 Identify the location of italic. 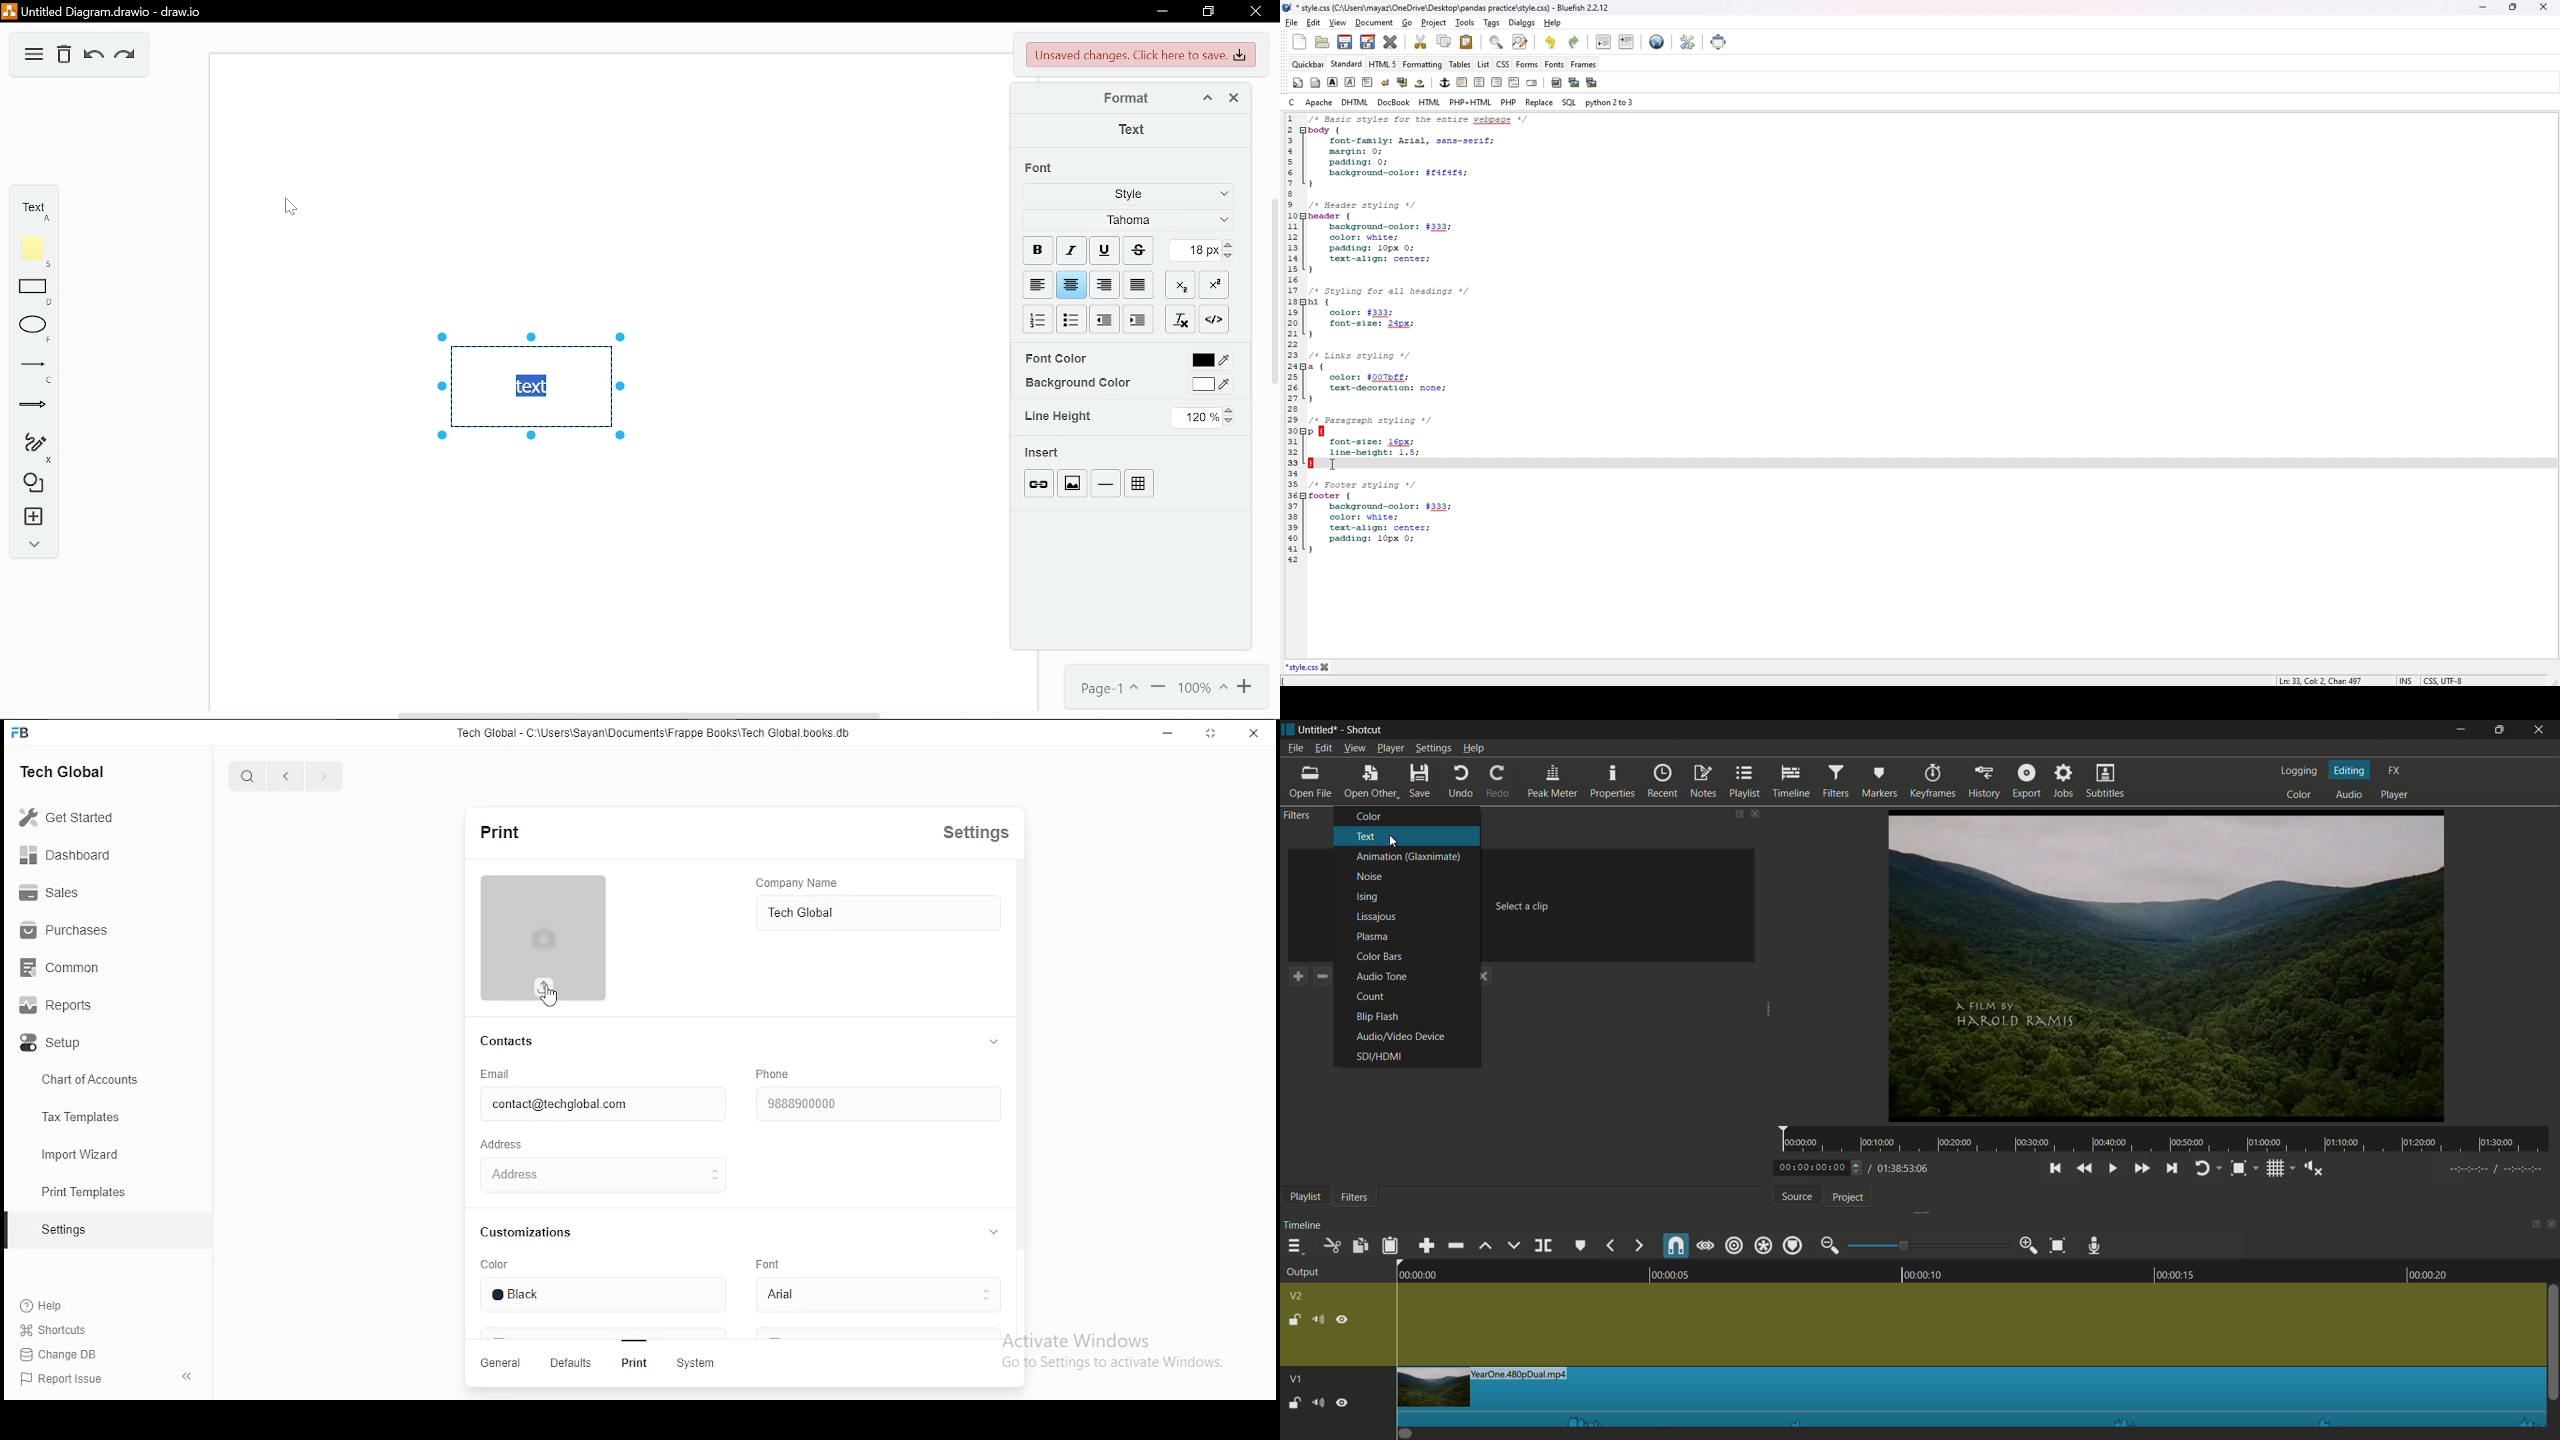
(1350, 83).